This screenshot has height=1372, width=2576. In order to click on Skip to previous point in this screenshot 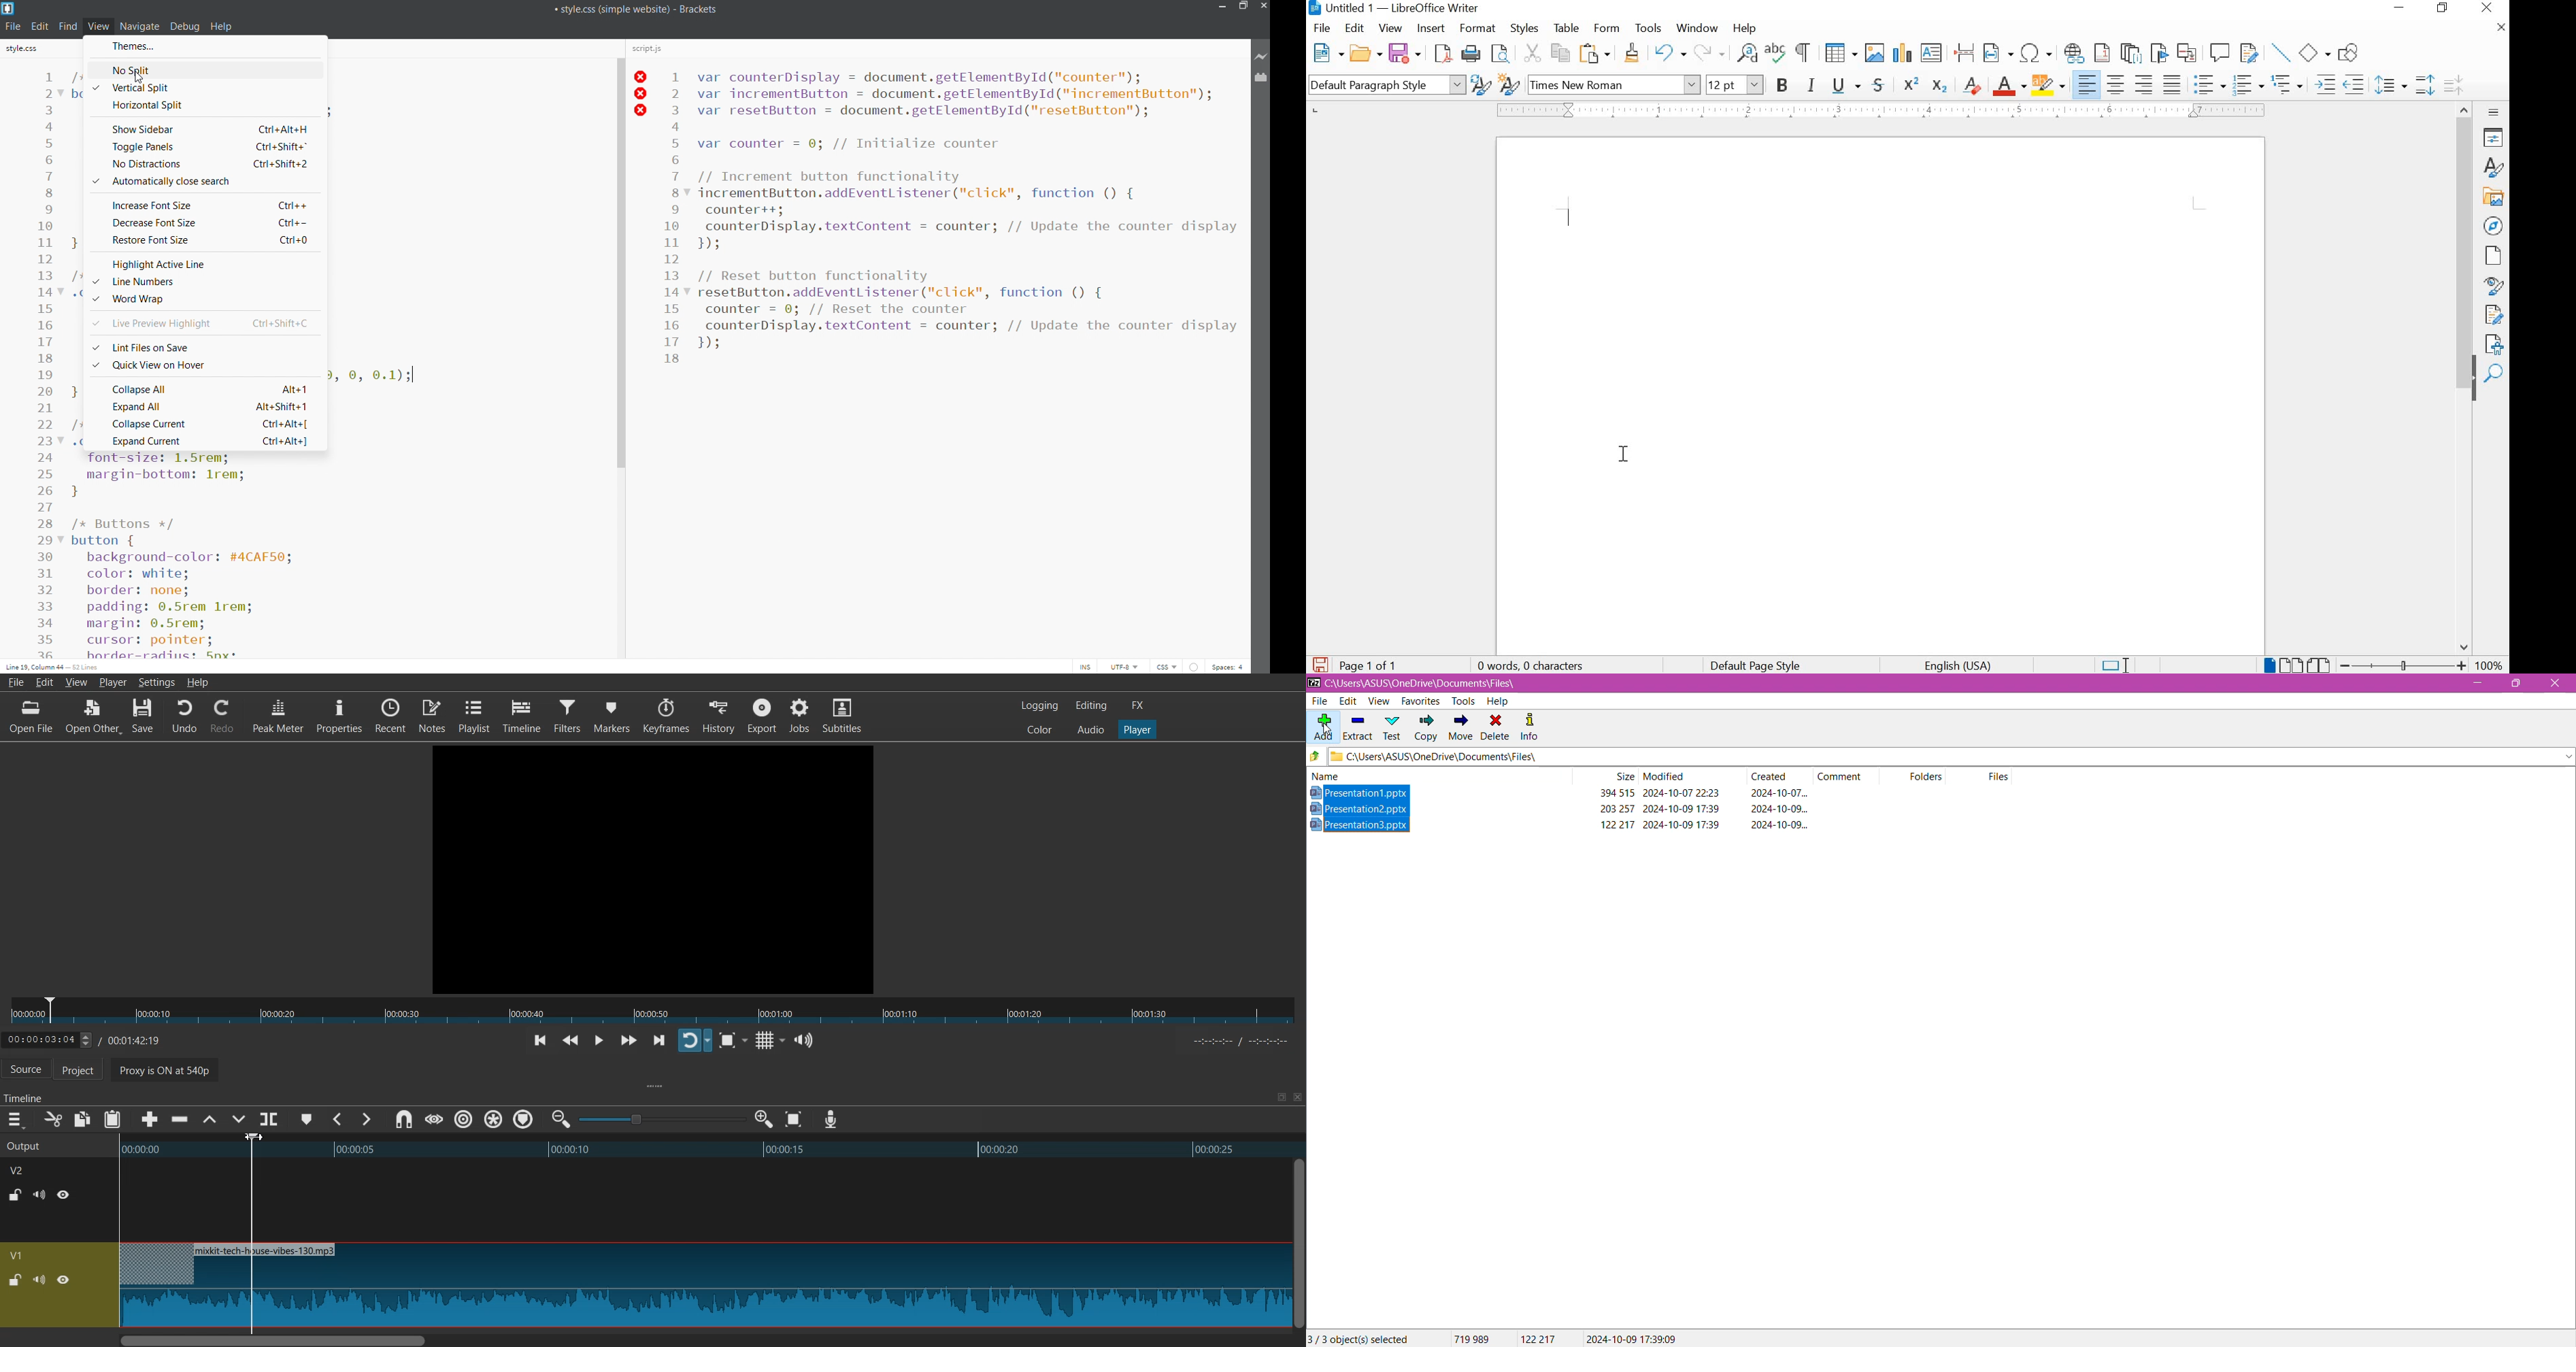, I will do `click(540, 1042)`.